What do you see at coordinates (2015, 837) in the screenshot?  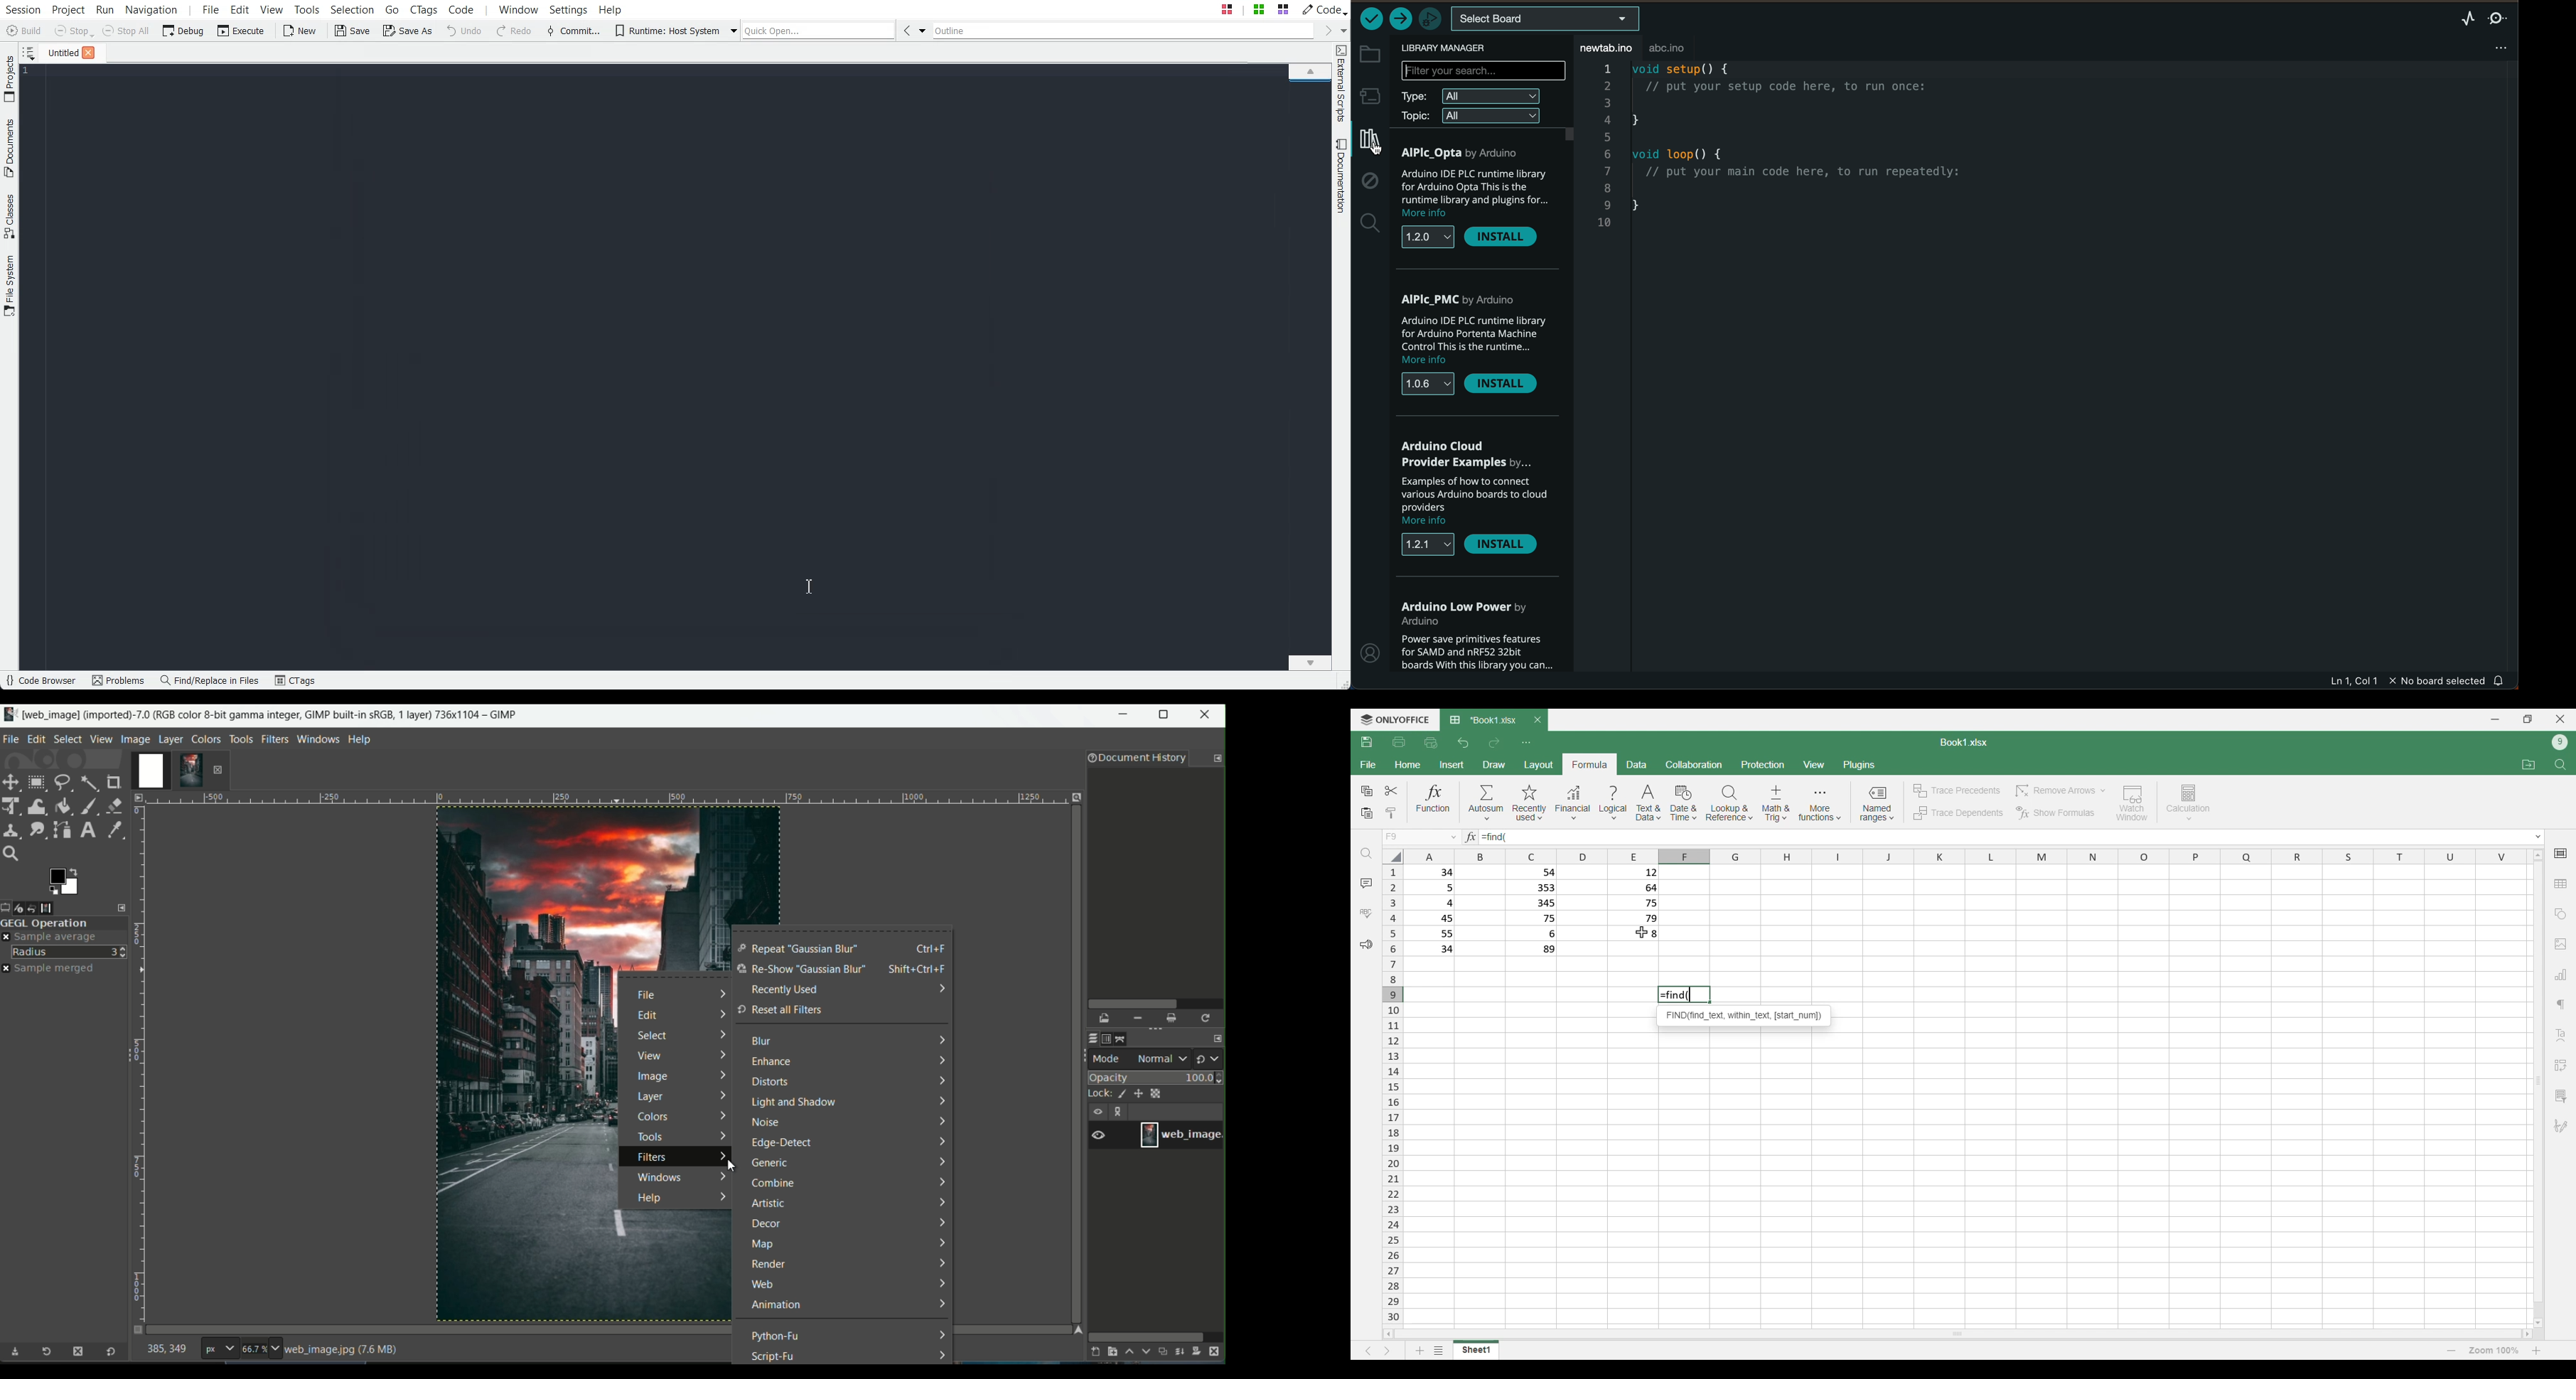 I see `Type in equation` at bounding box center [2015, 837].